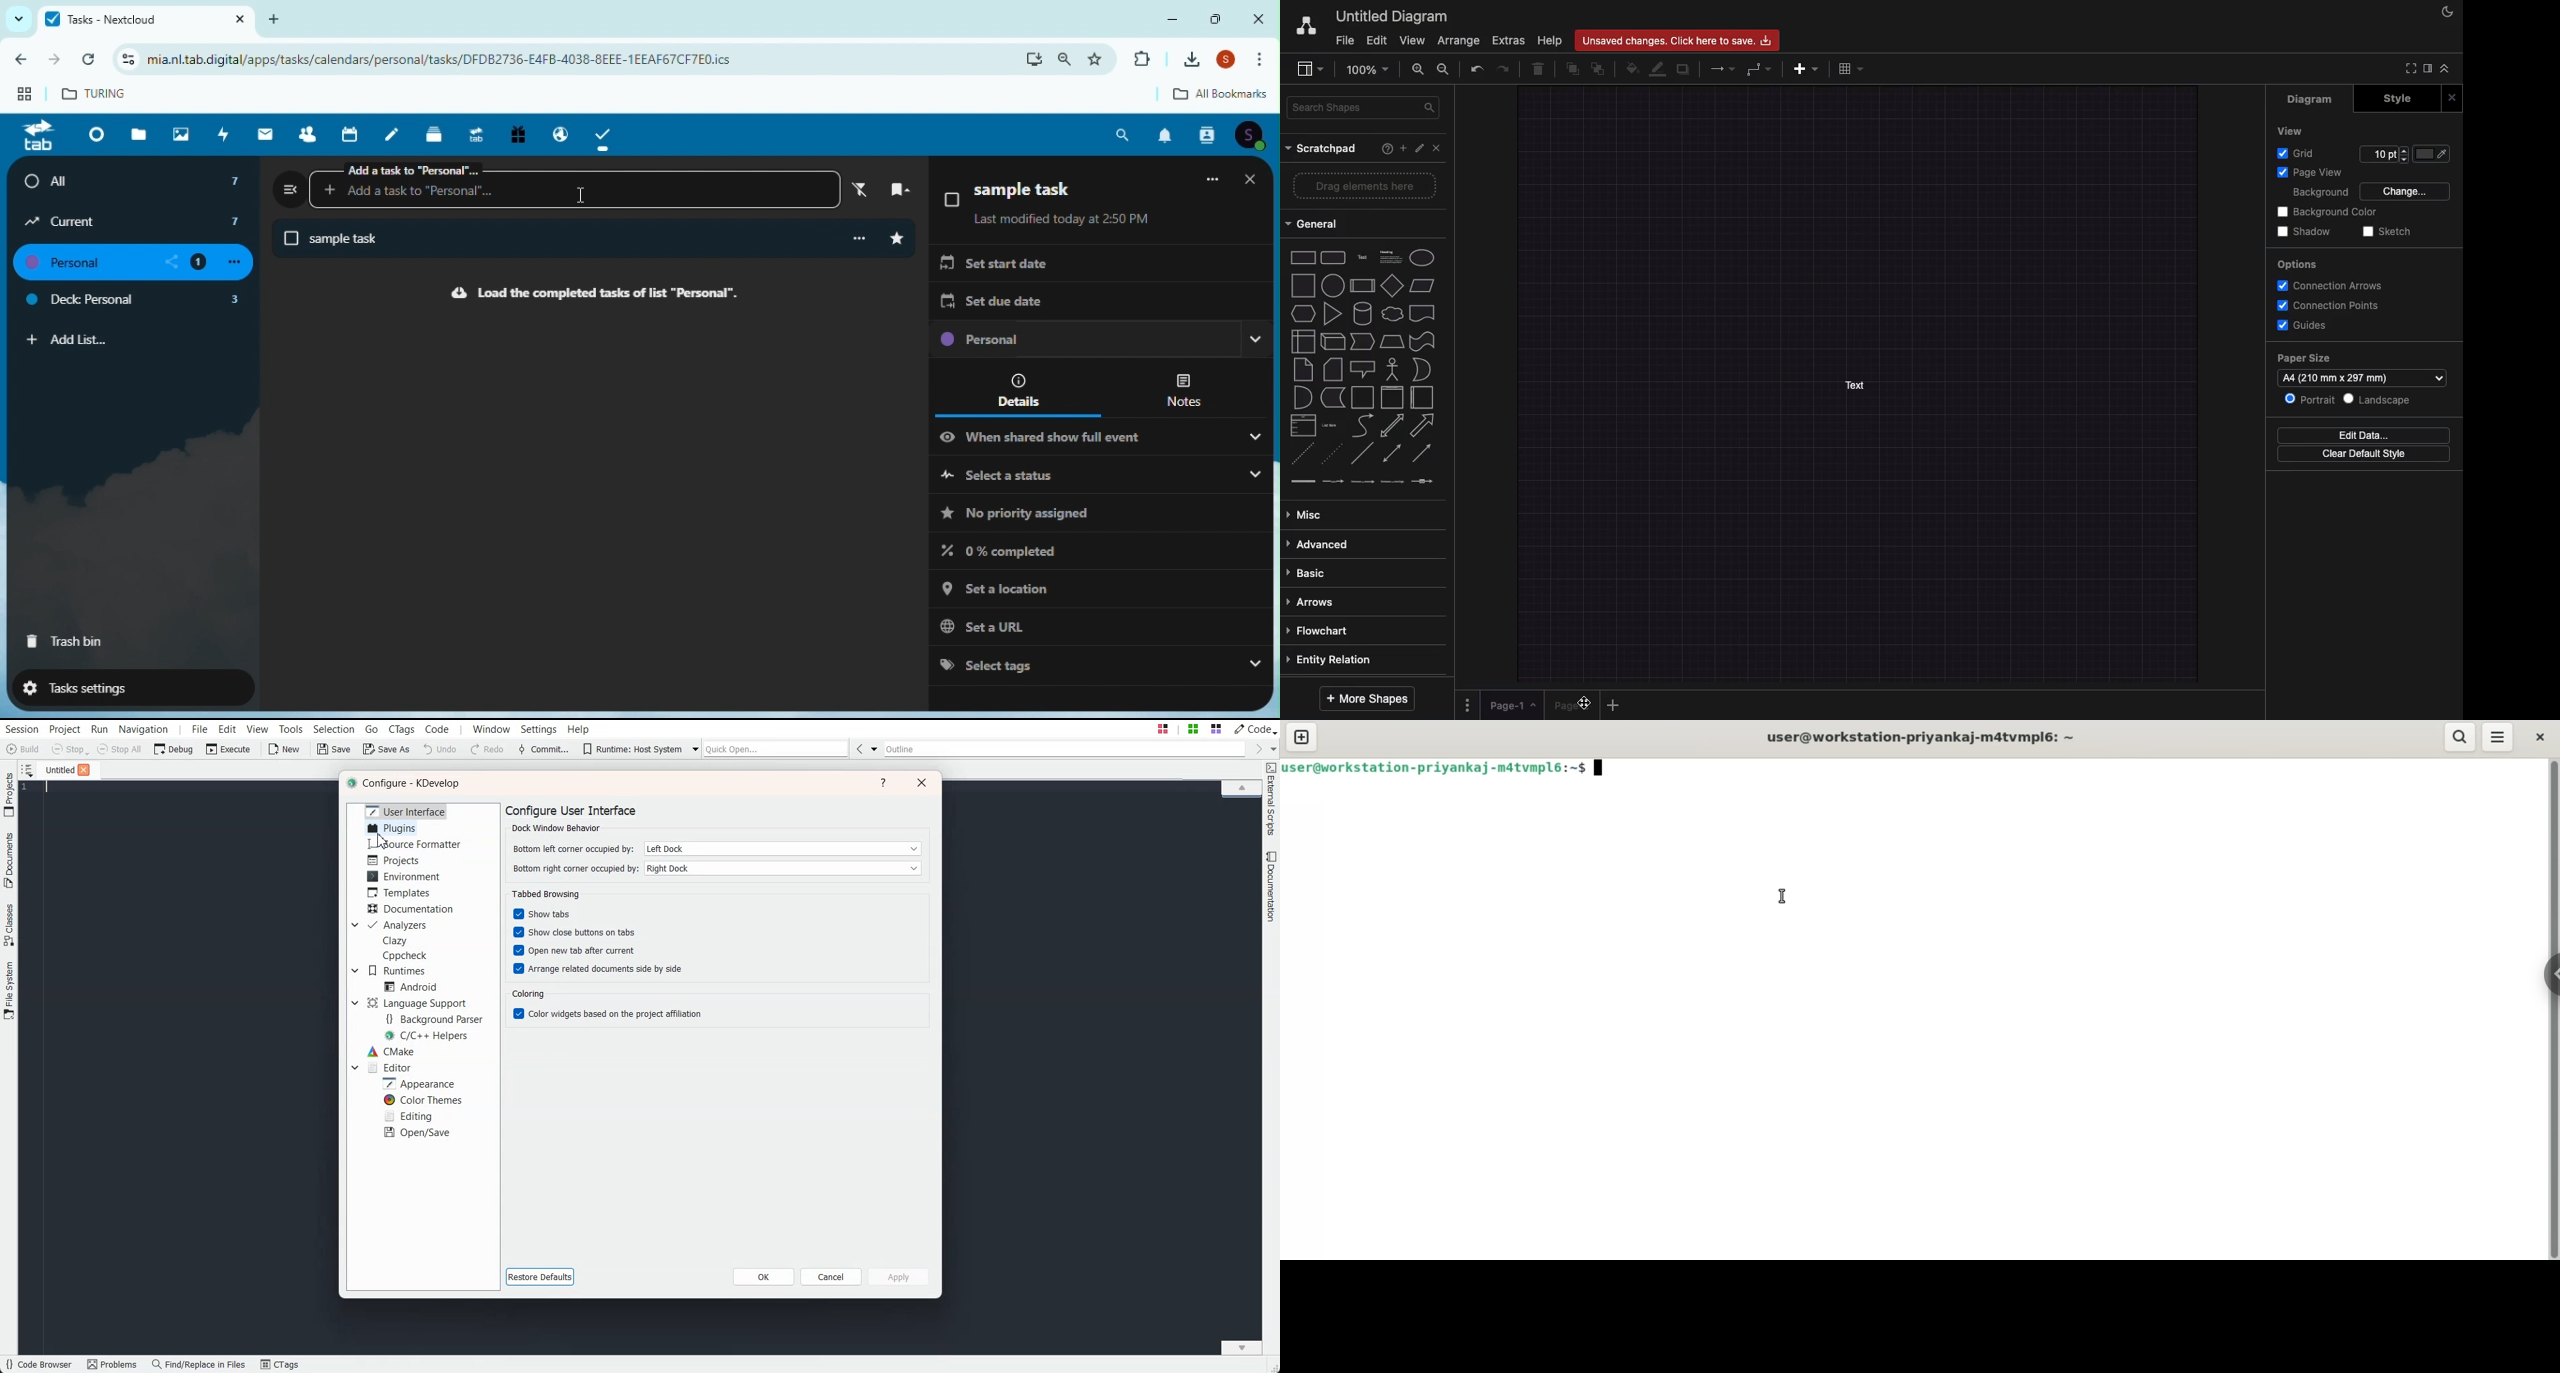 This screenshot has height=1400, width=2576. What do you see at coordinates (18, 63) in the screenshot?
I see `backward` at bounding box center [18, 63].